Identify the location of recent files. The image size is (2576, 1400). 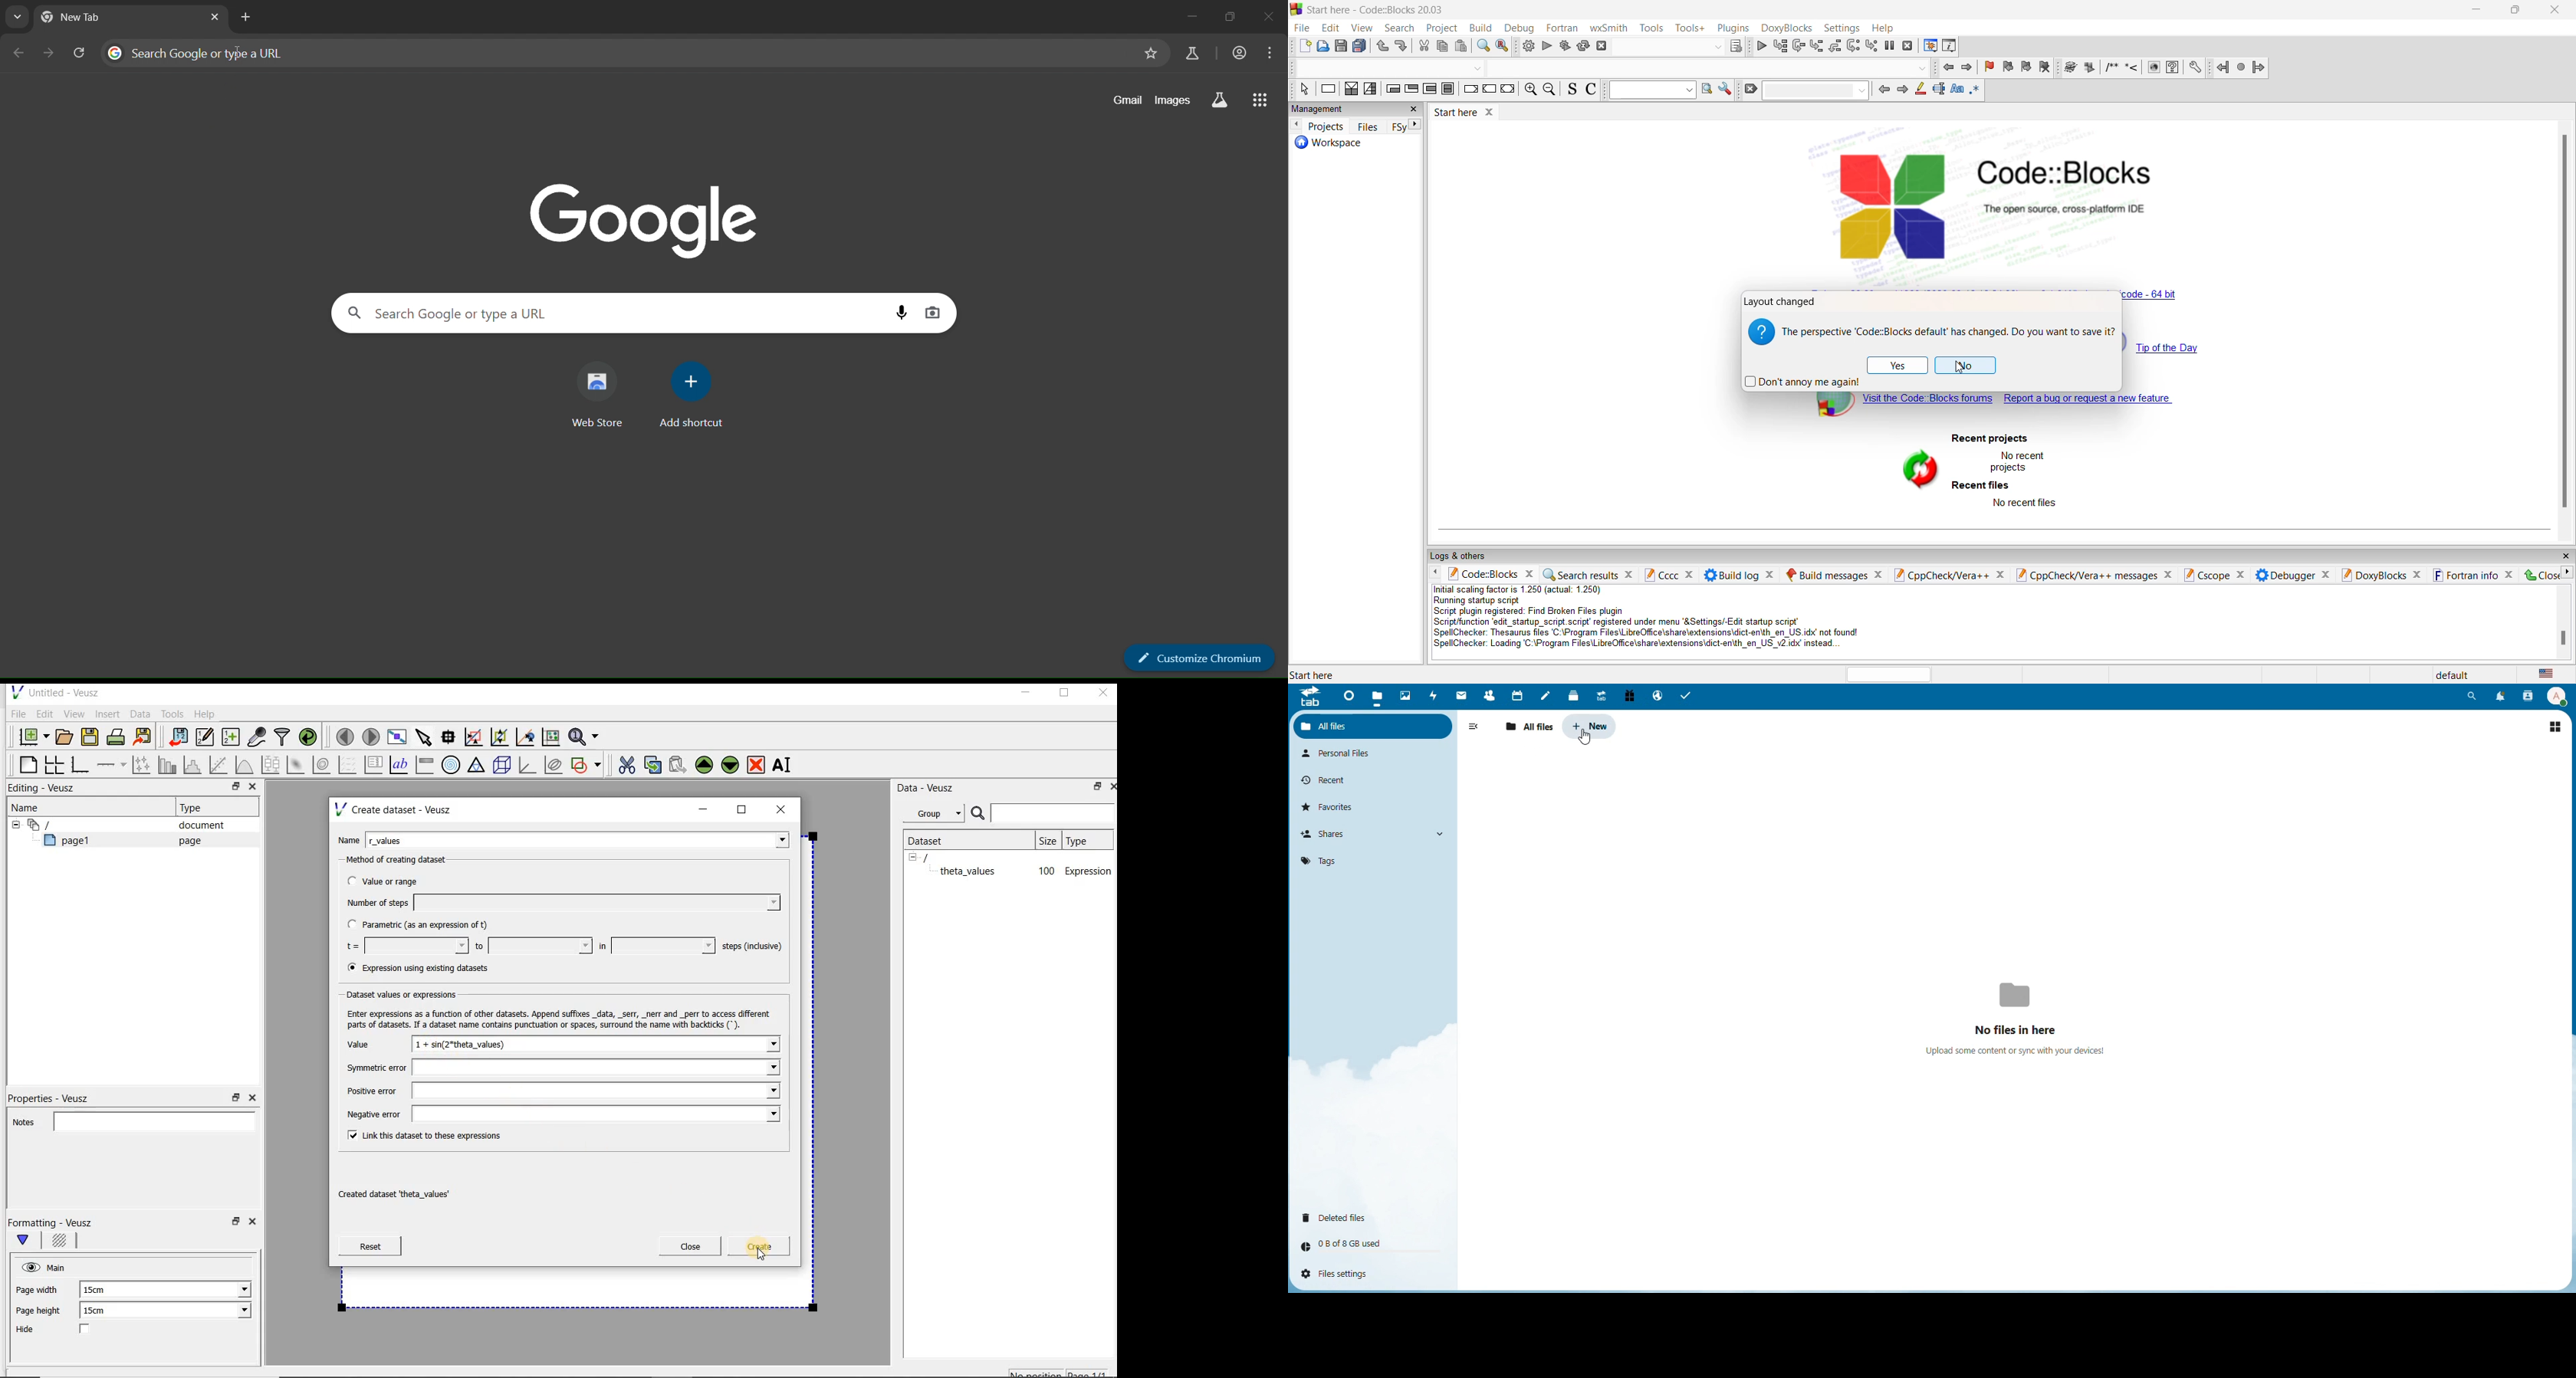
(1982, 486).